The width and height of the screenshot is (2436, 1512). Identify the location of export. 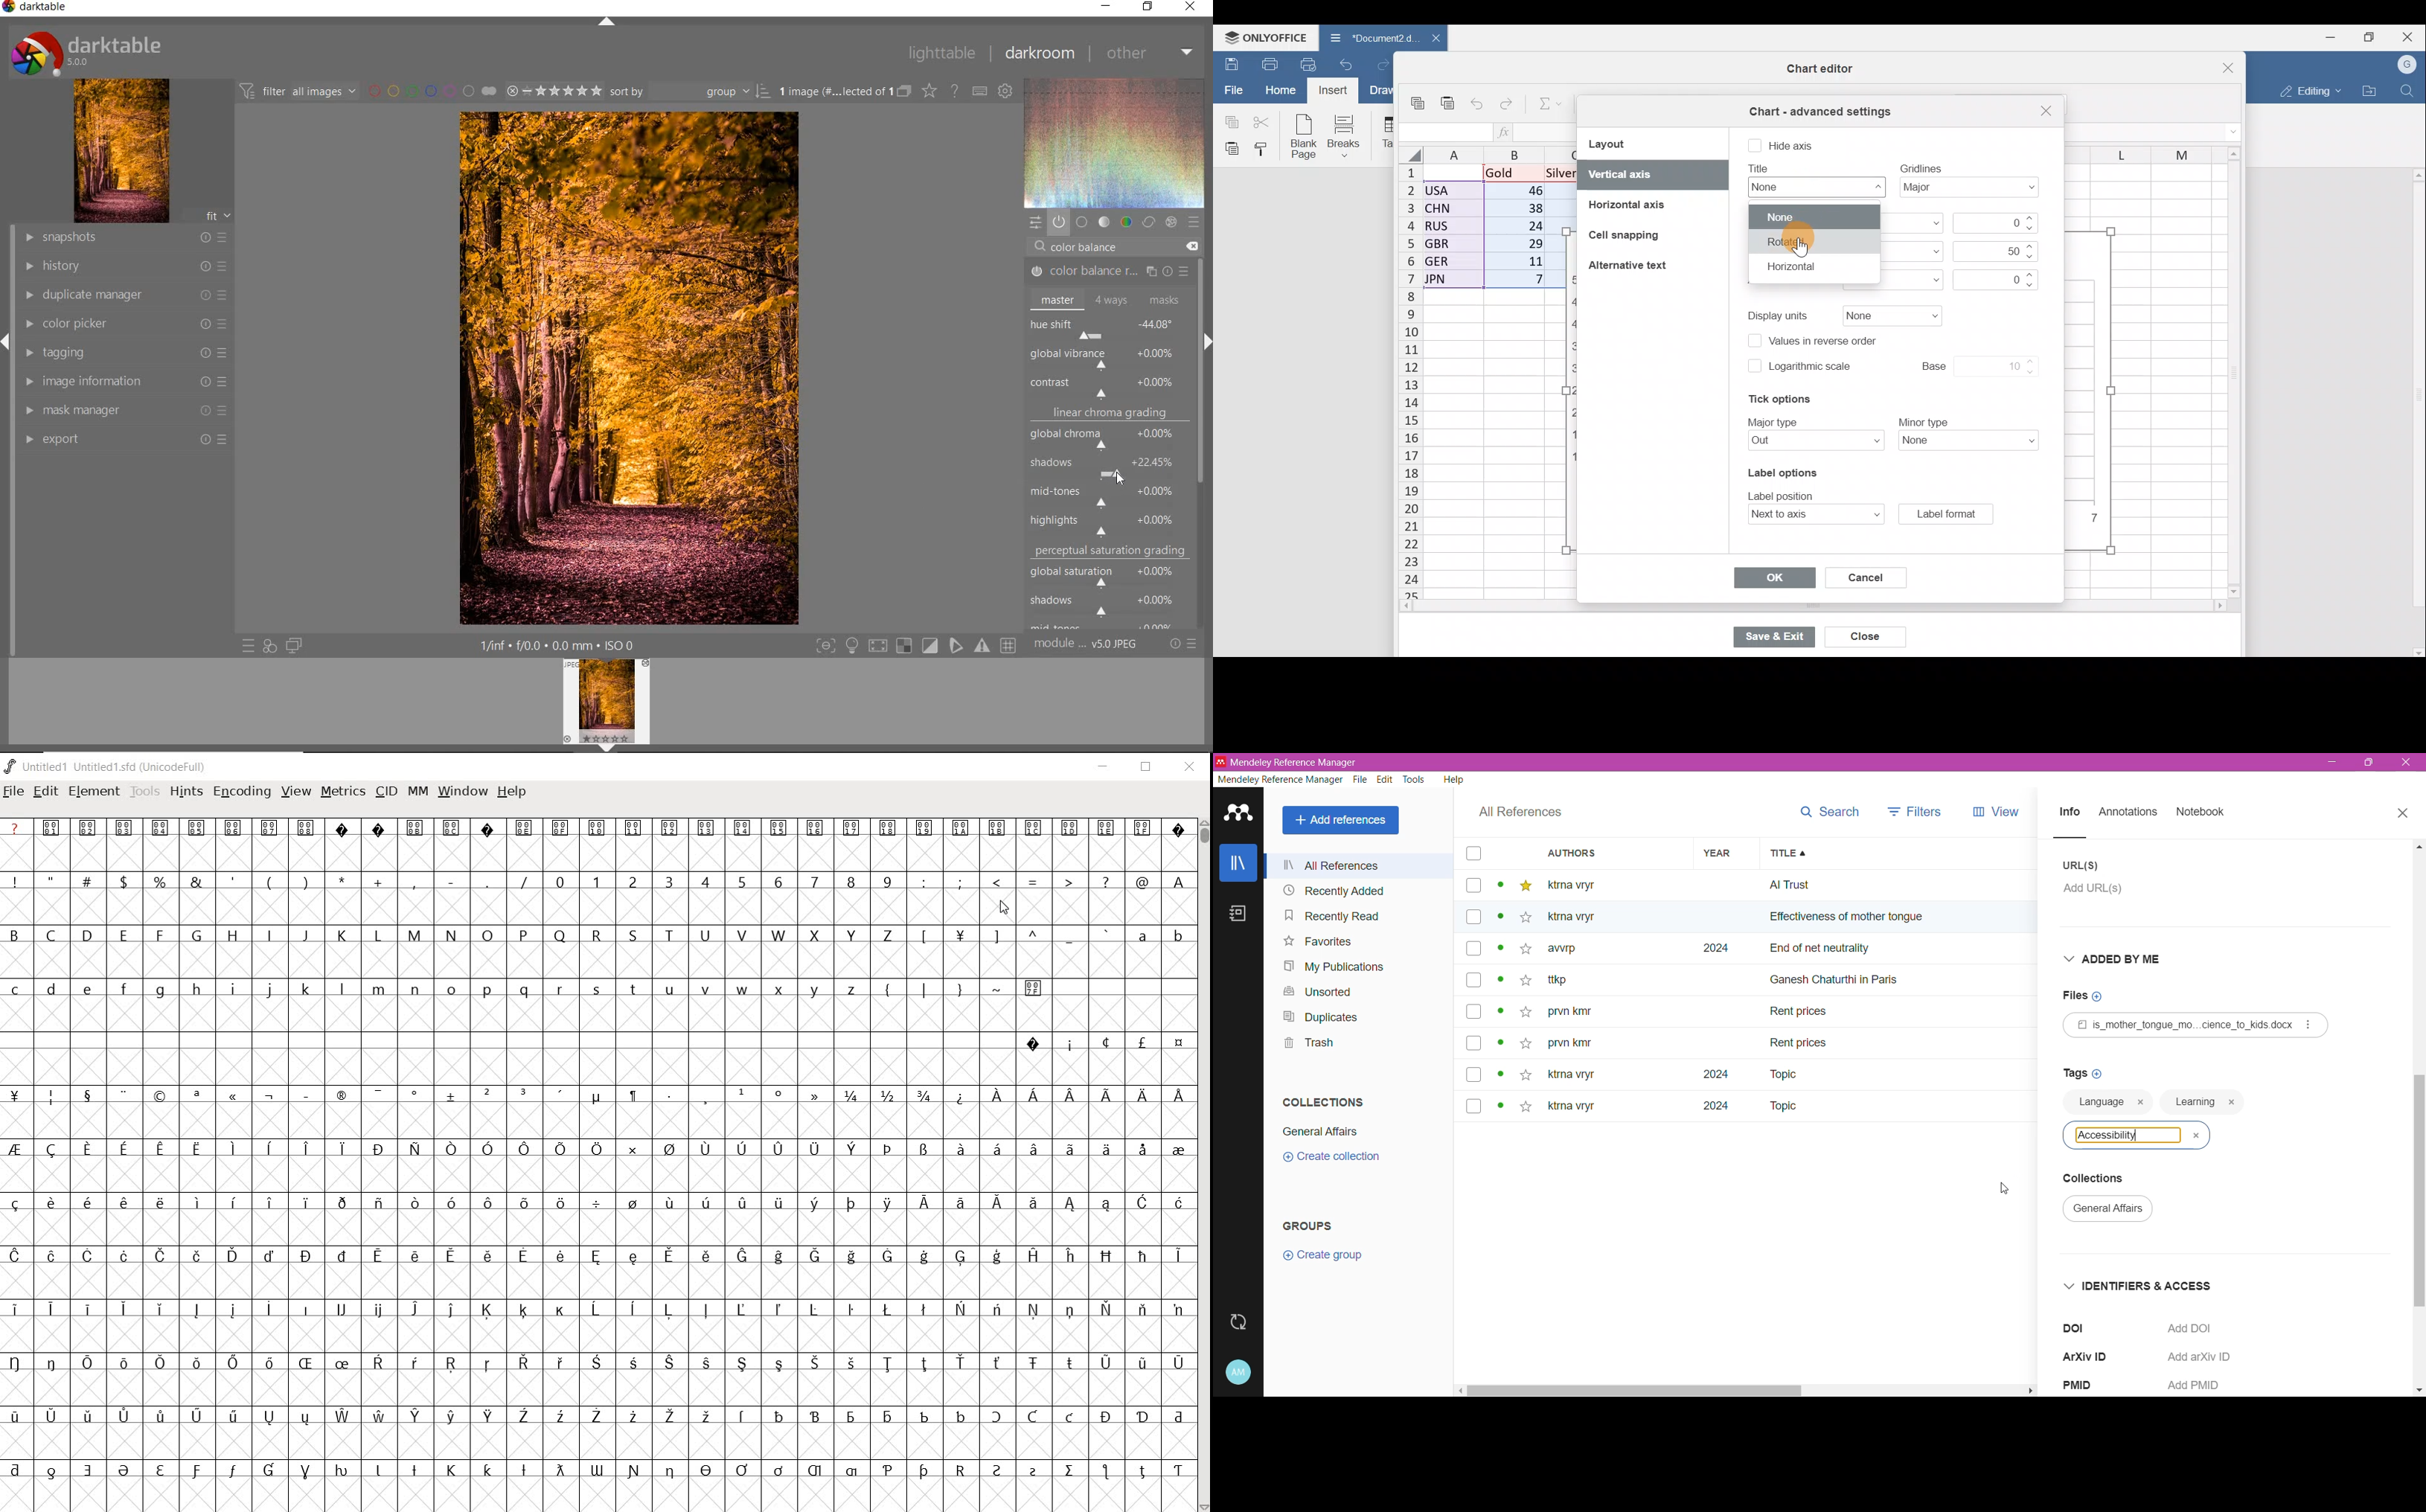
(126, 439).